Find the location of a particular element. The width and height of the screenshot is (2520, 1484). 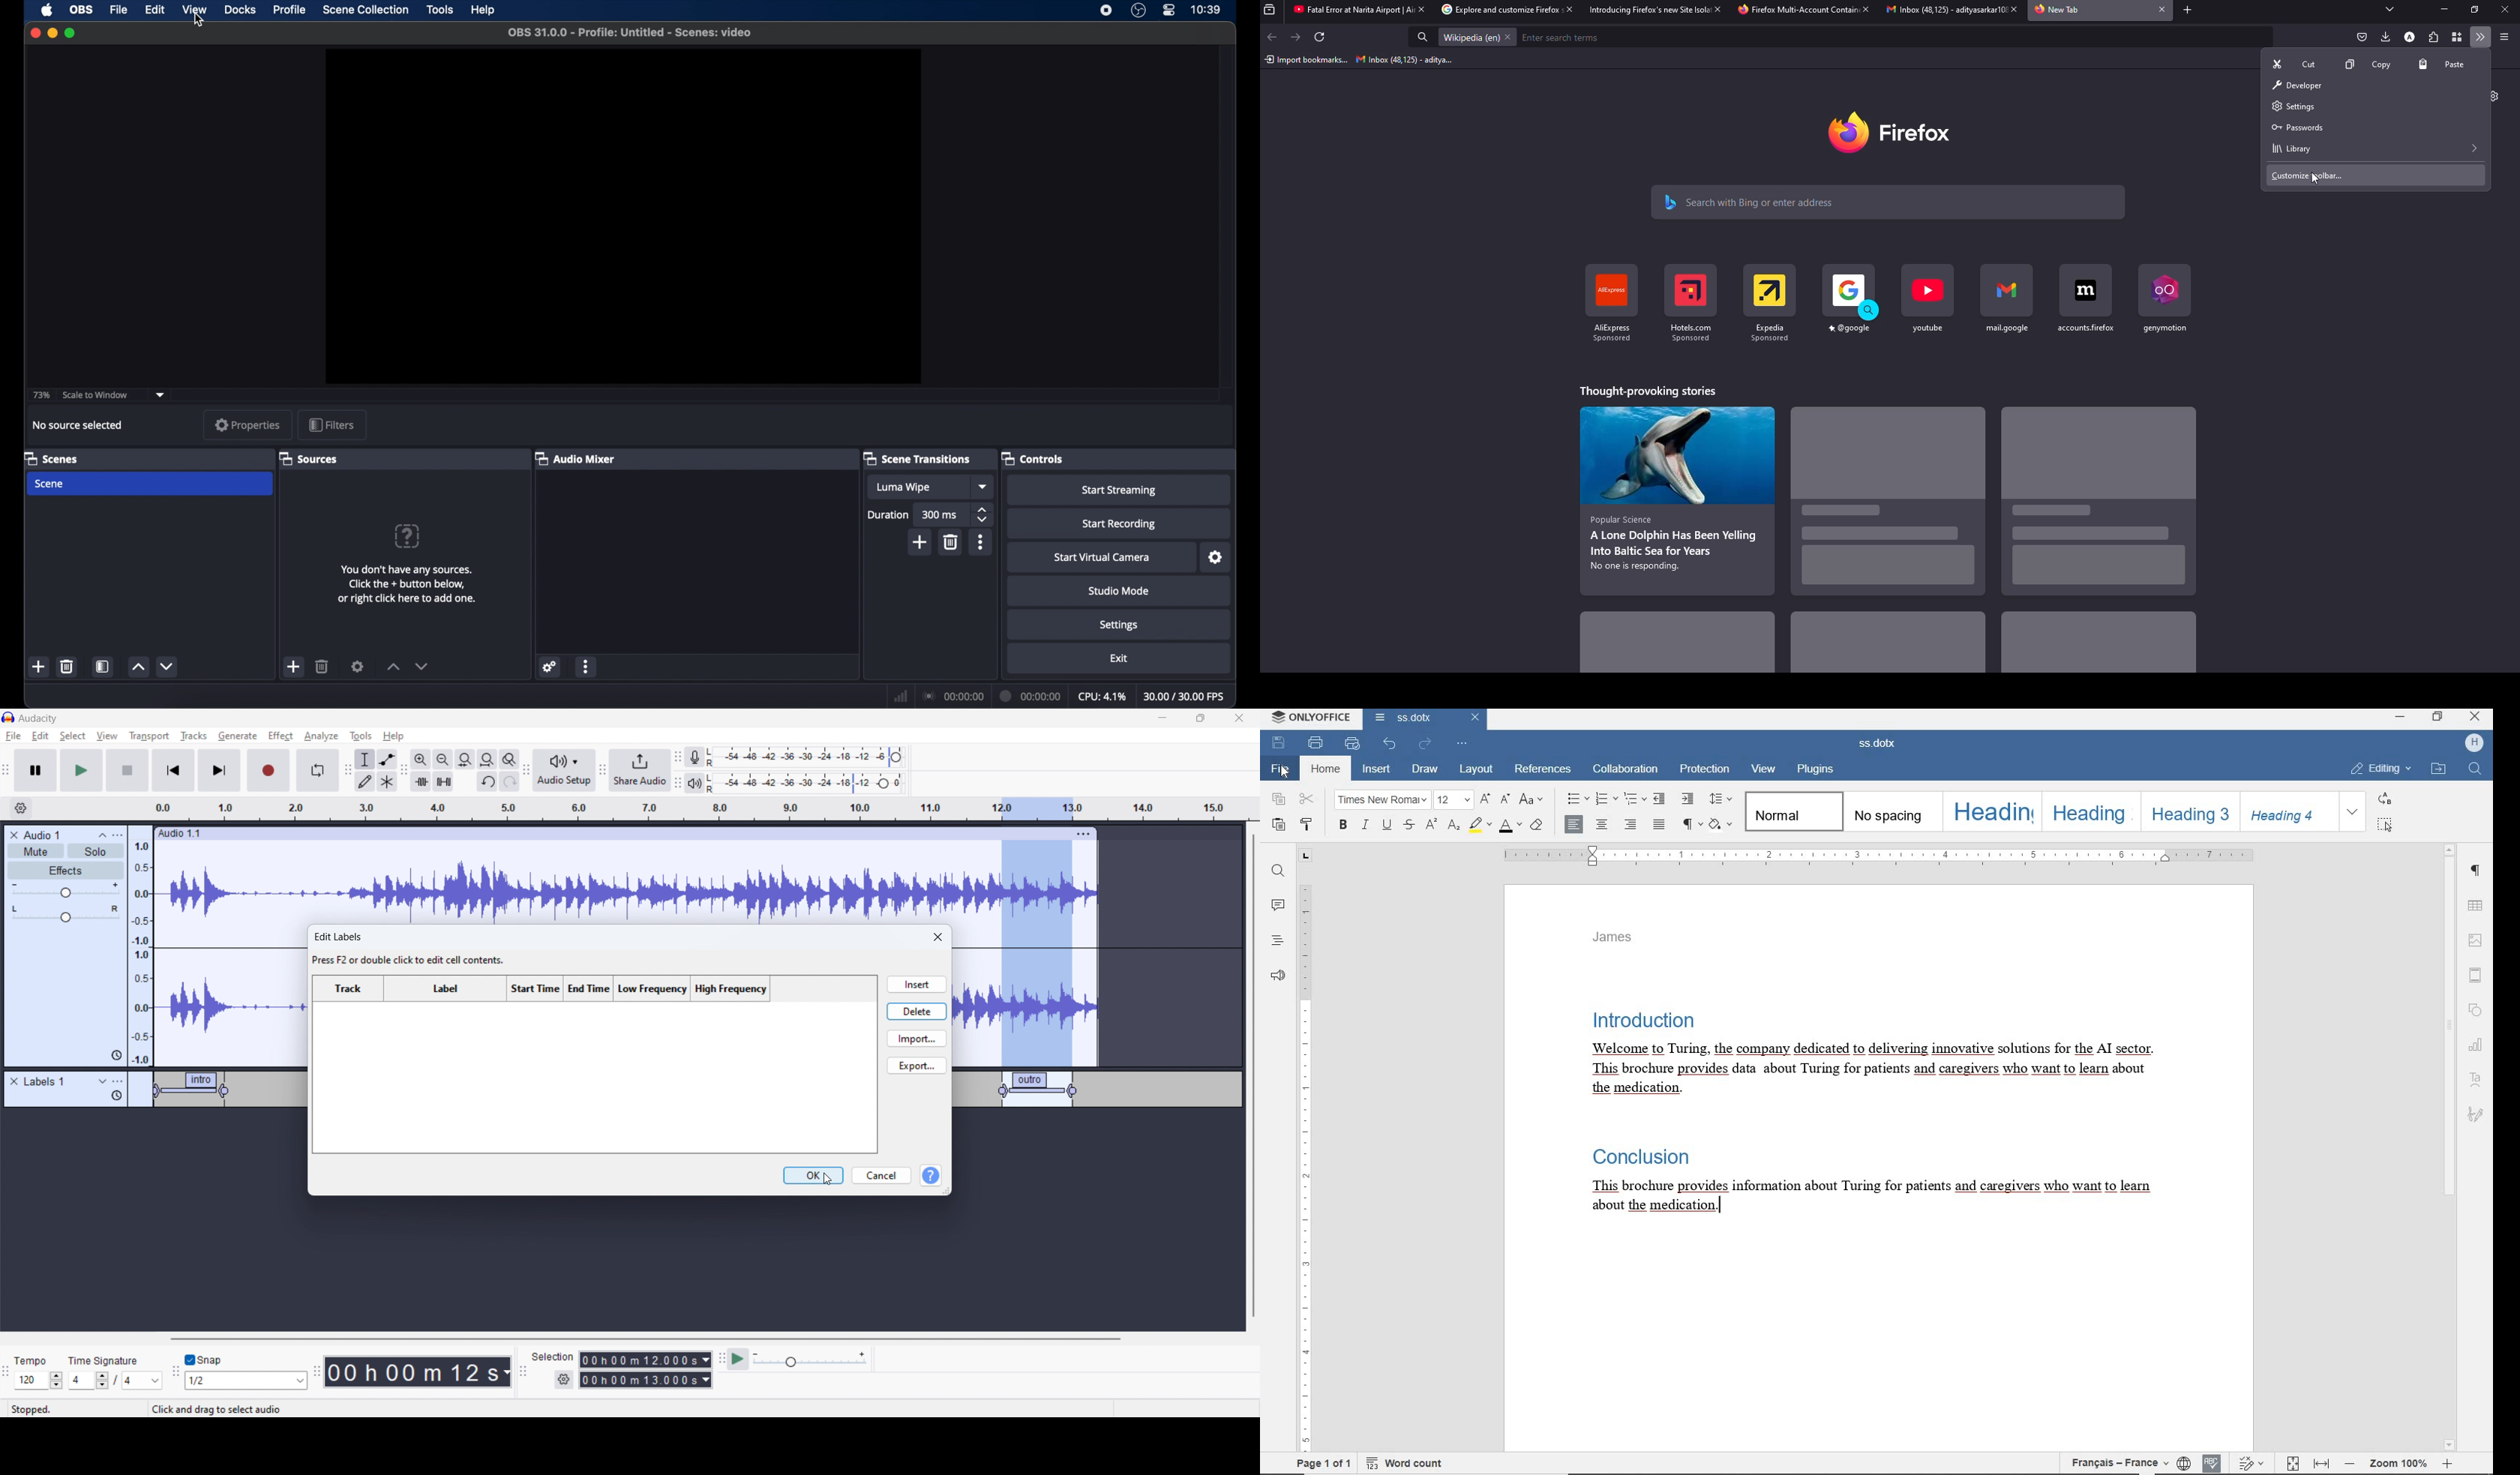

settings is located at coordinates (1121, 624).